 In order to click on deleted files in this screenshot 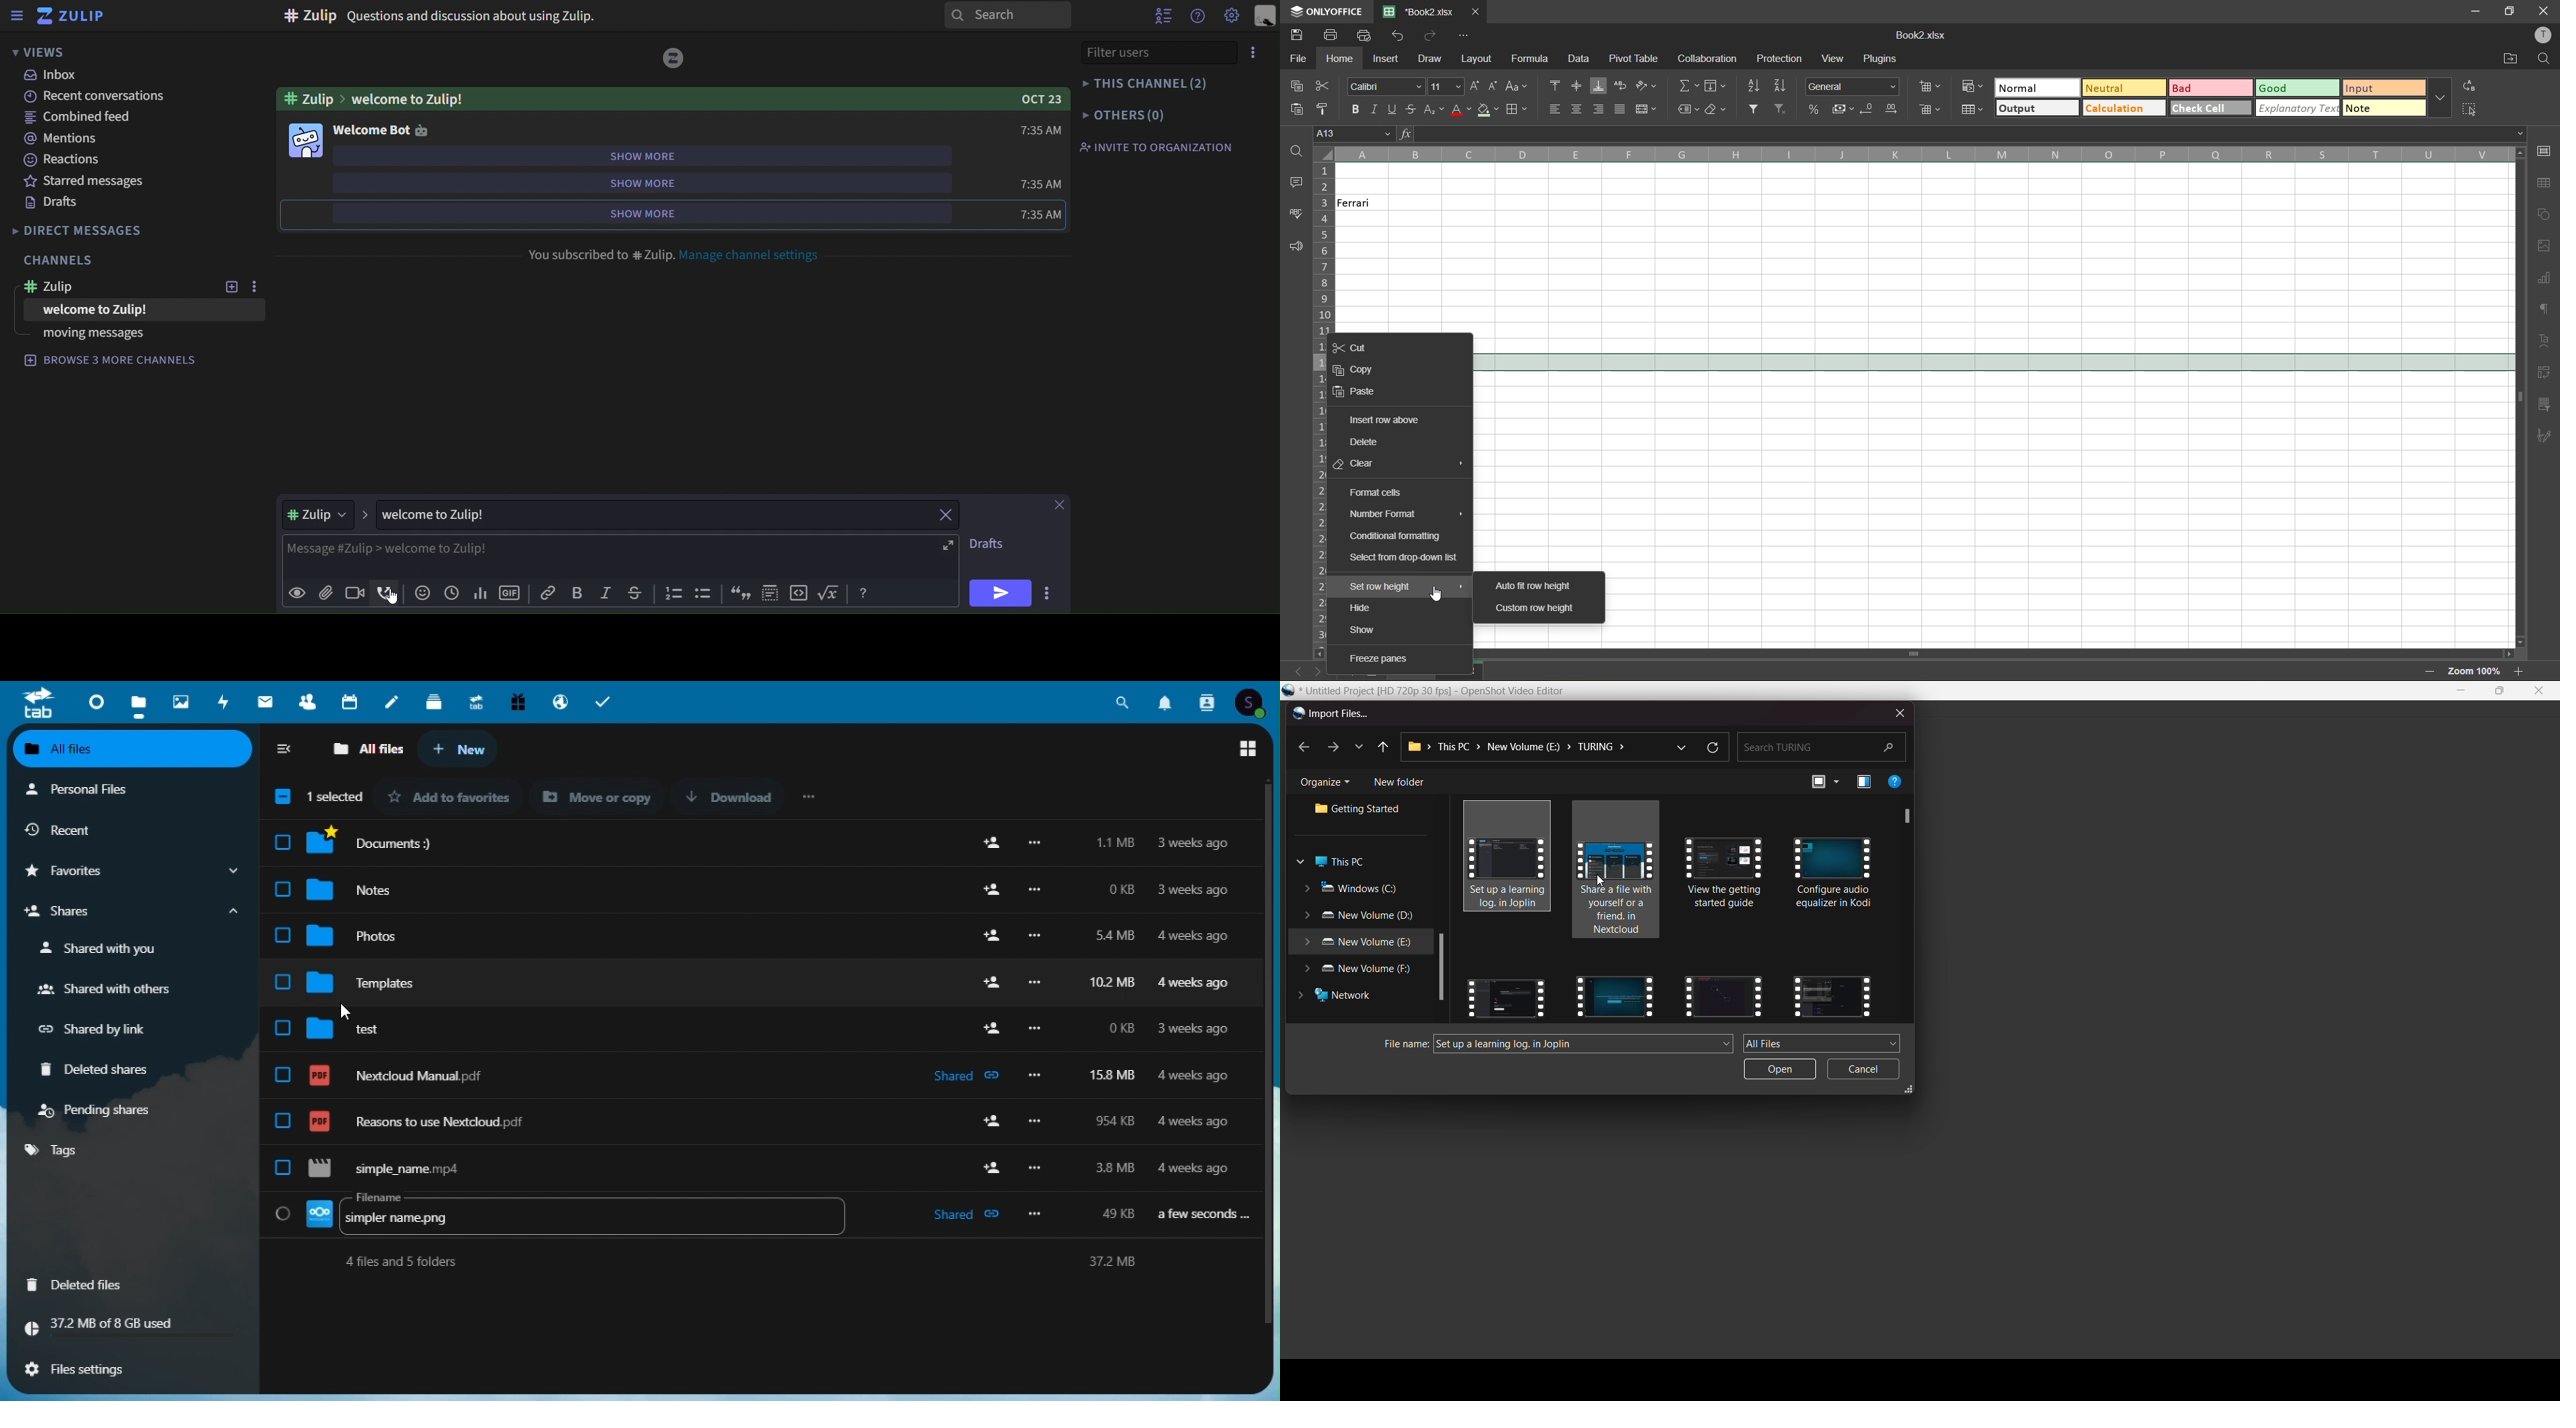, I will do `click(82, 1283)`.